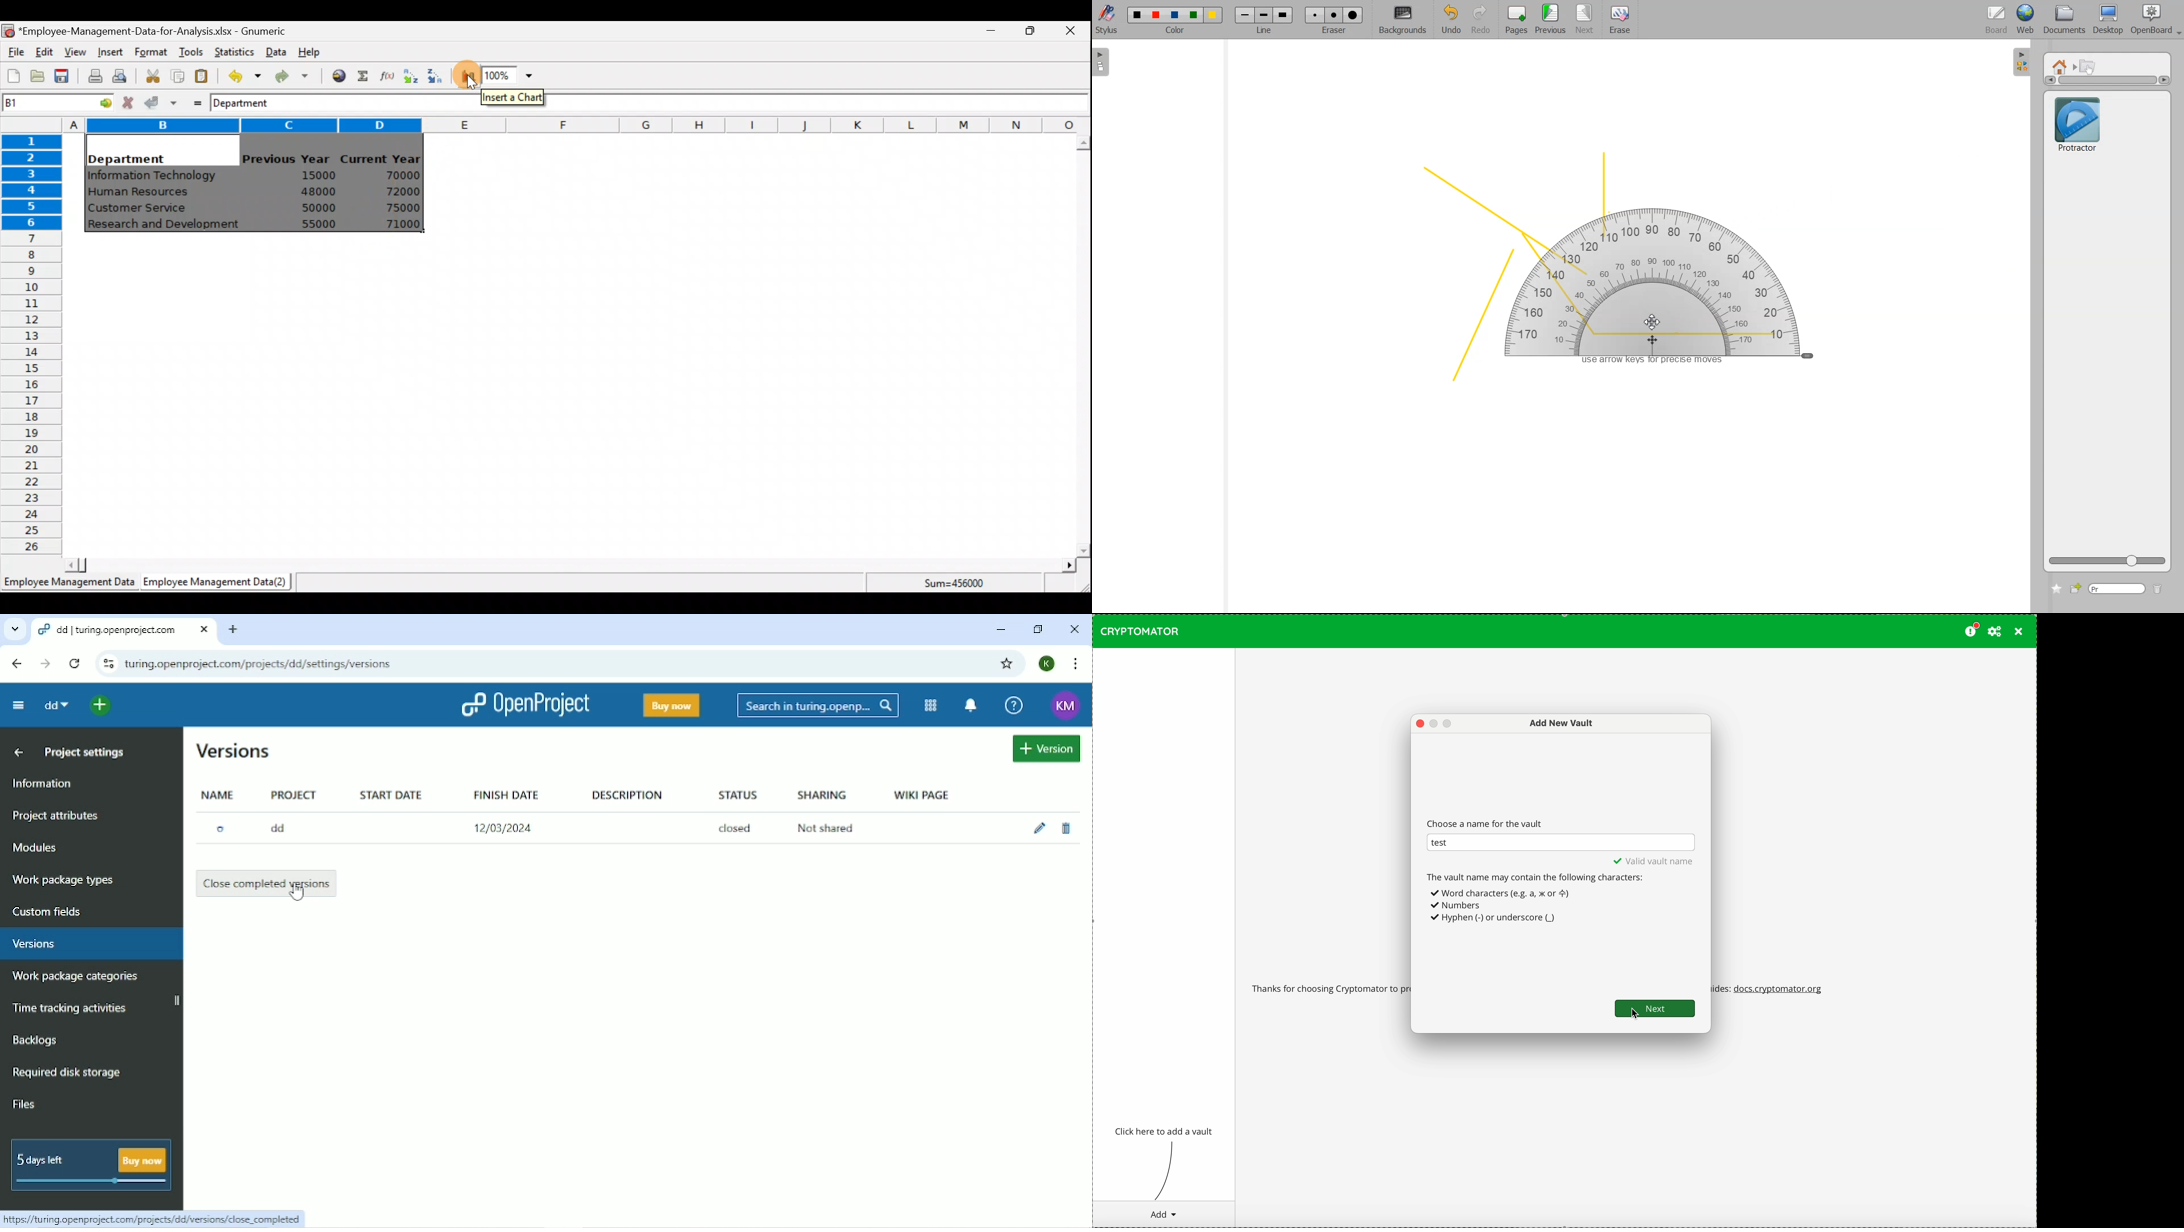  I want to click on 75000, so click(396, 208).